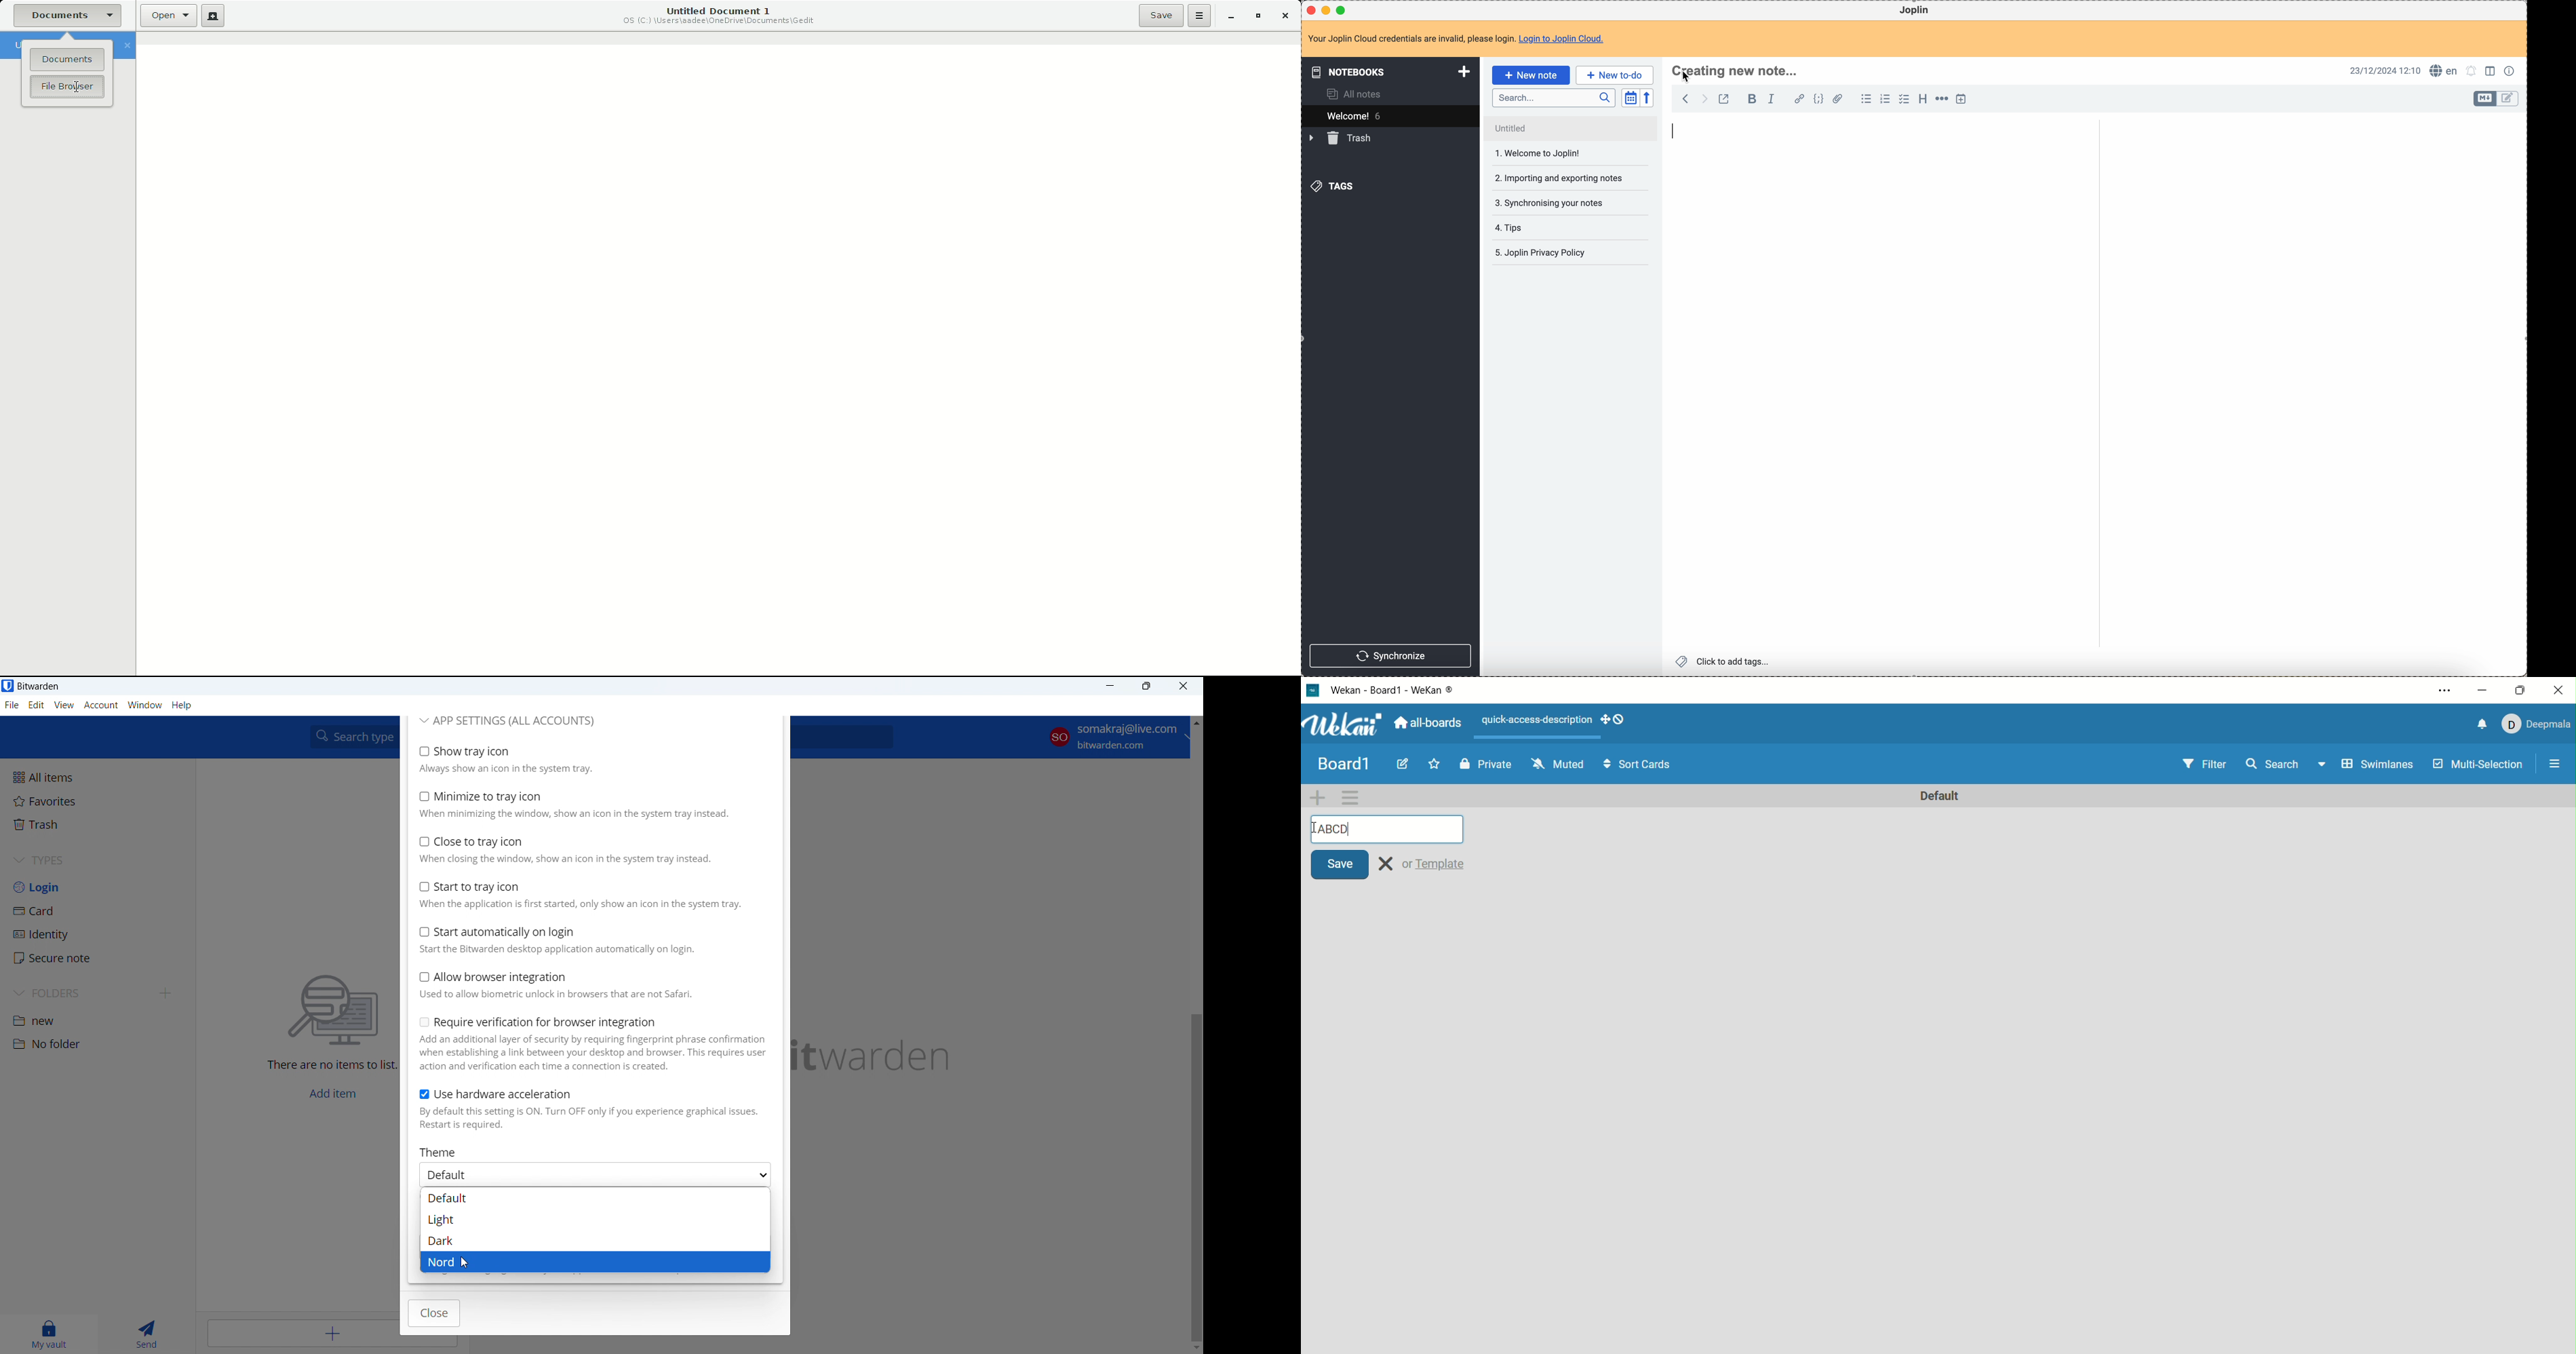  What do you see at coordinates (1923, 99) in the screenshot?
I see `heading` at bounding box center [1923, 99].